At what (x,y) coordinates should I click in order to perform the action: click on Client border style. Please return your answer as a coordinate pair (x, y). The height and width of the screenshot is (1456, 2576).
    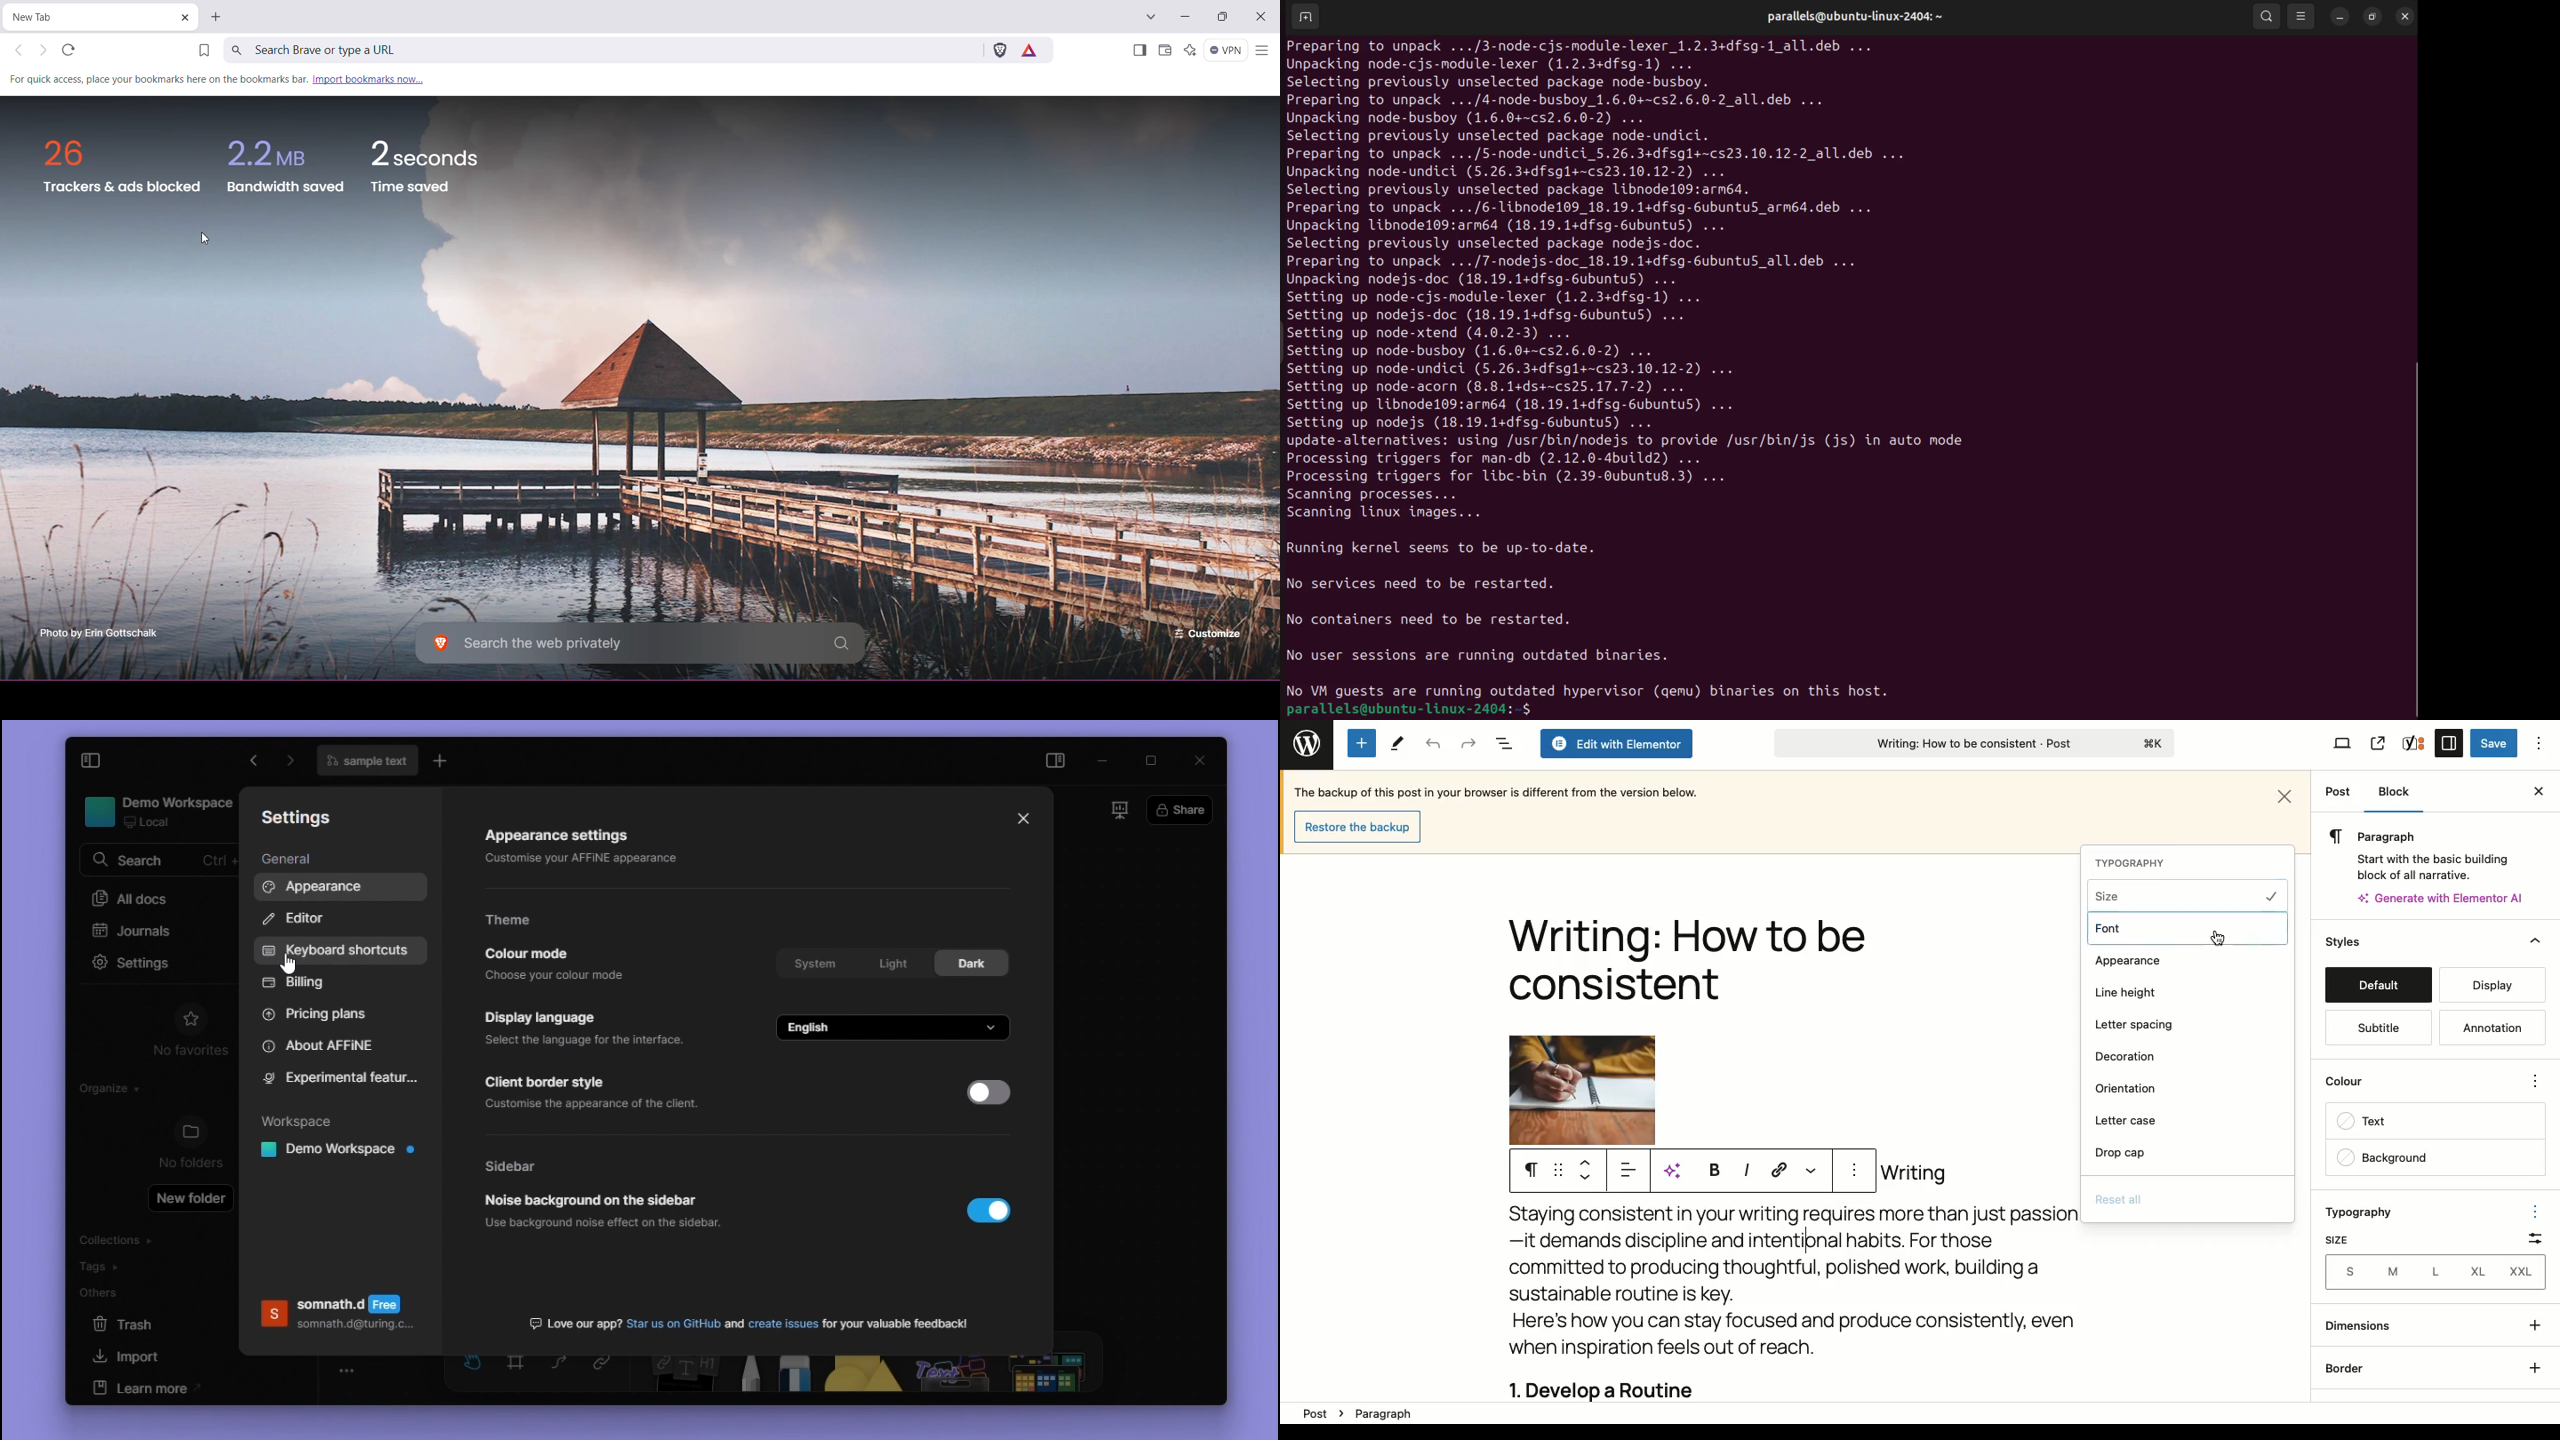
    Looking at the image, I should click on (590, 1096).